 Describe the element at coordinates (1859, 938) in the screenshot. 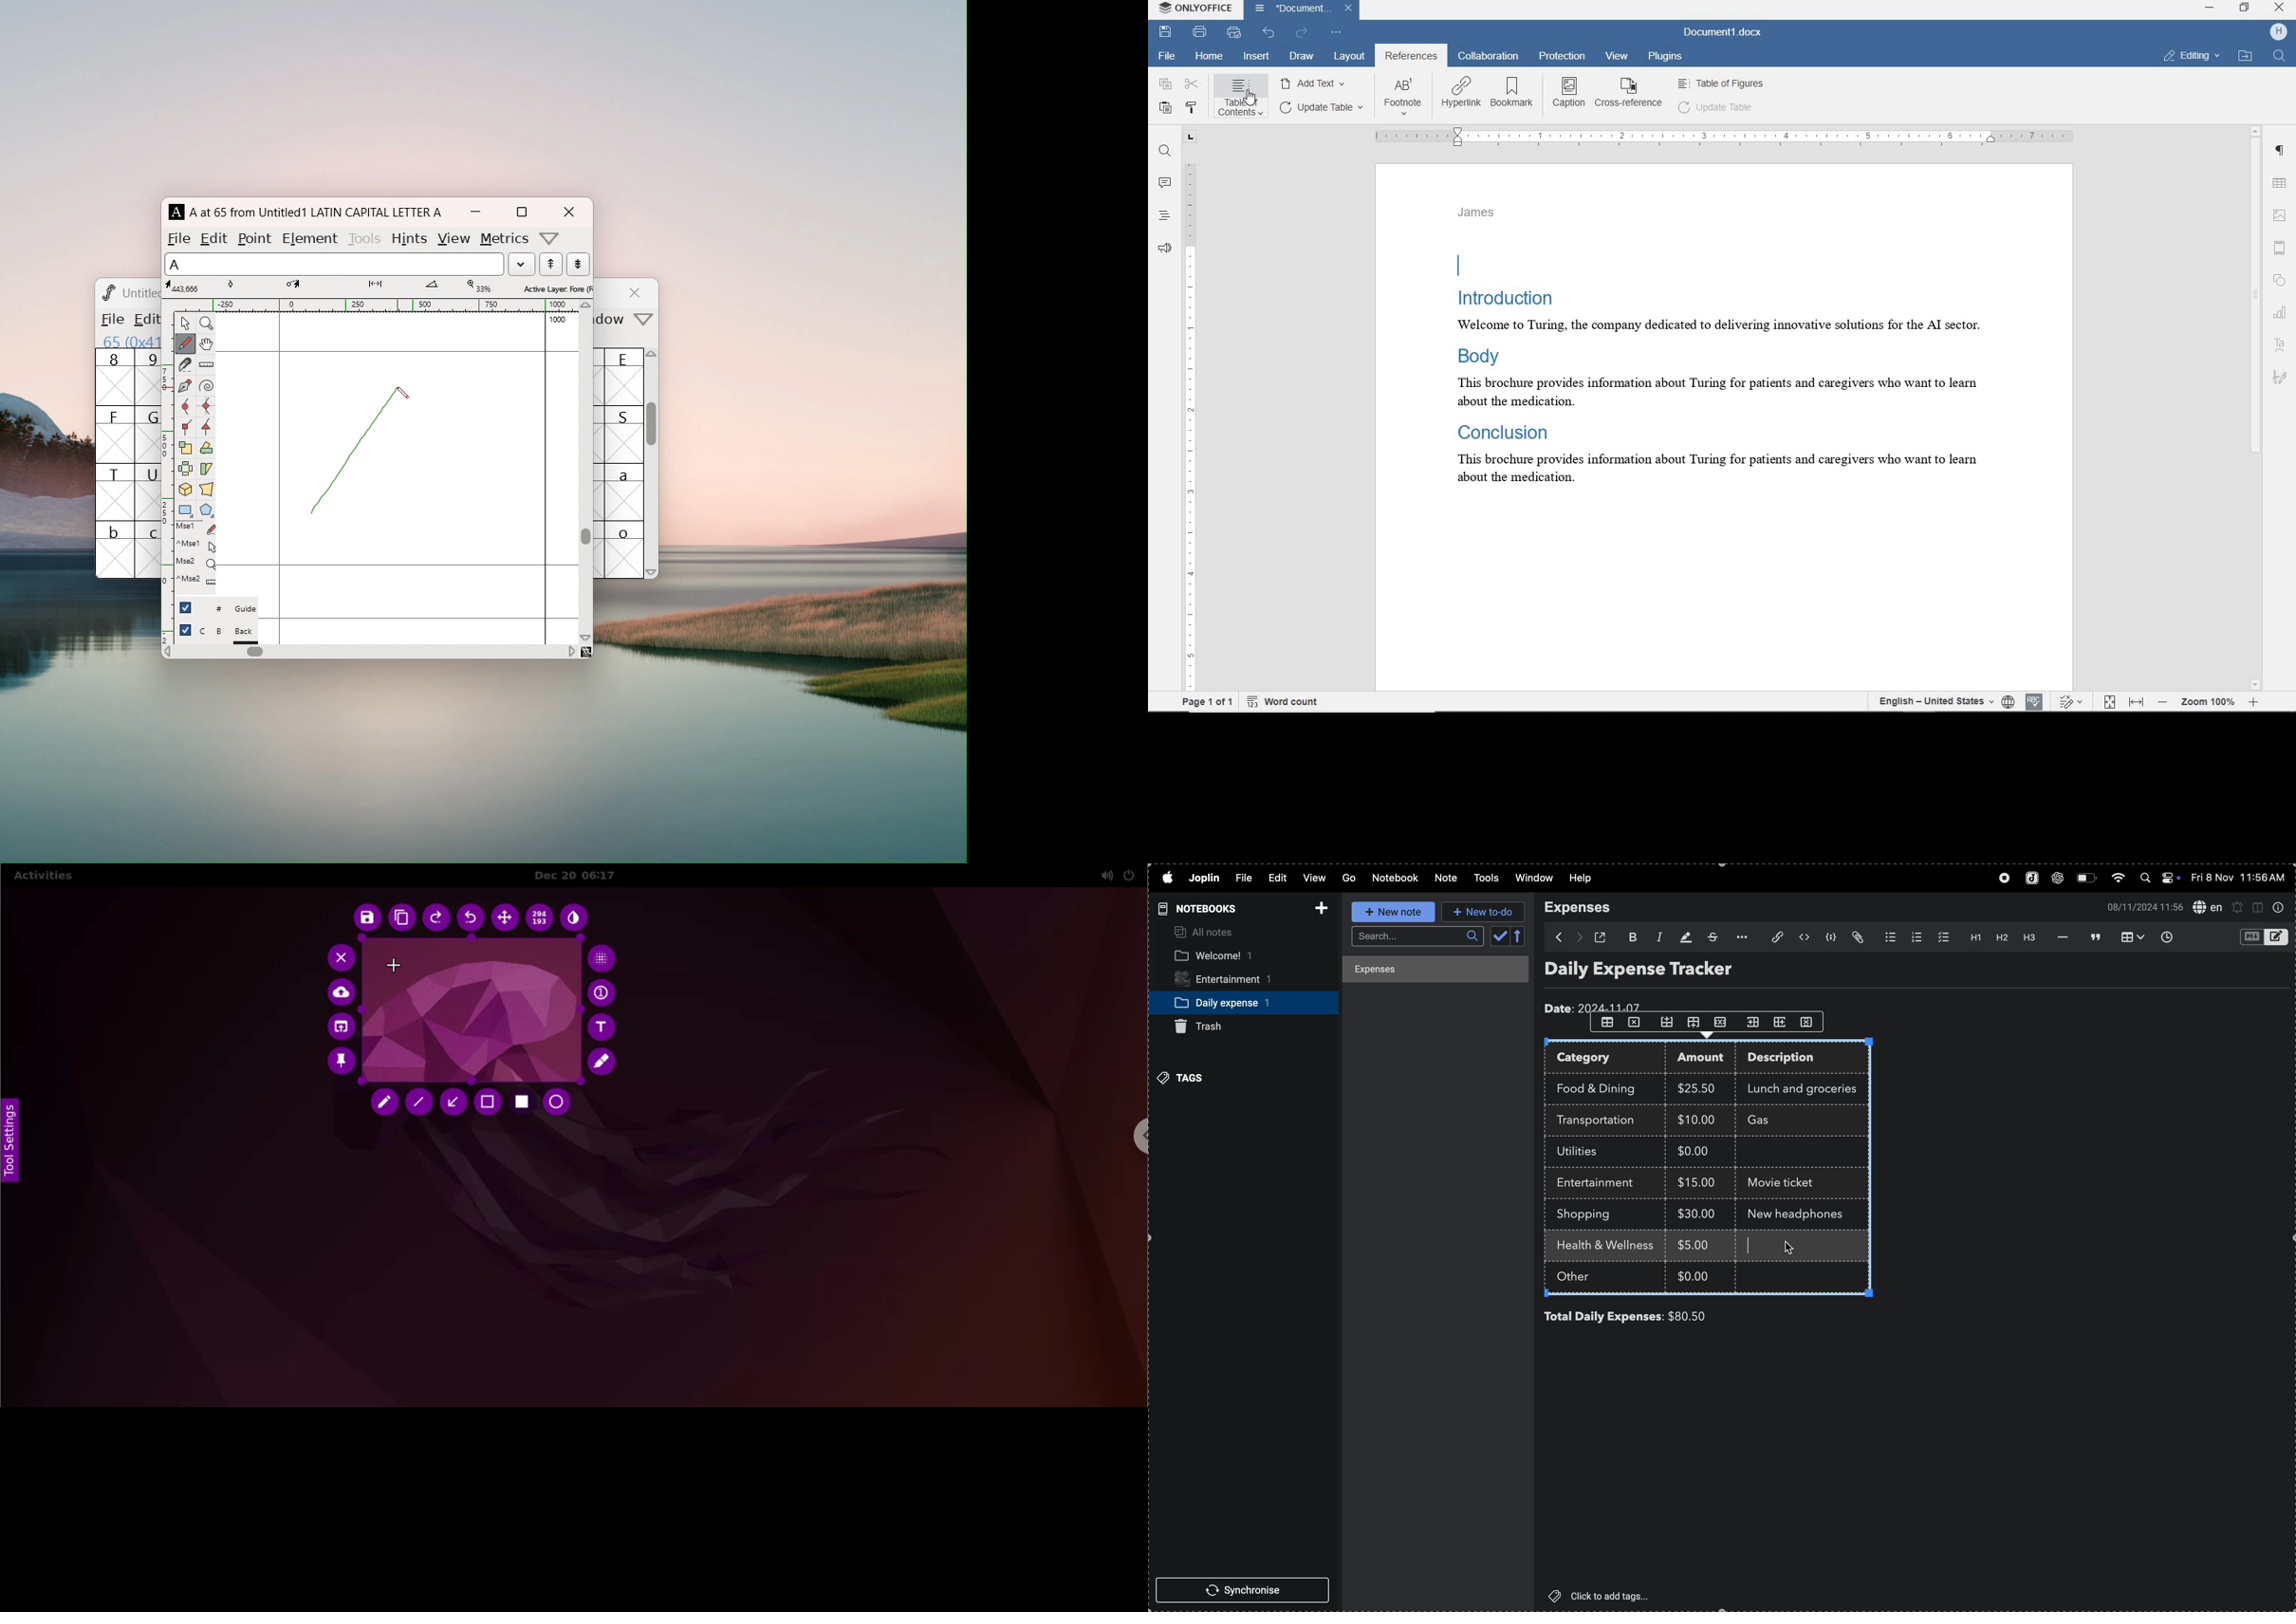

I see `attach file` at that location.